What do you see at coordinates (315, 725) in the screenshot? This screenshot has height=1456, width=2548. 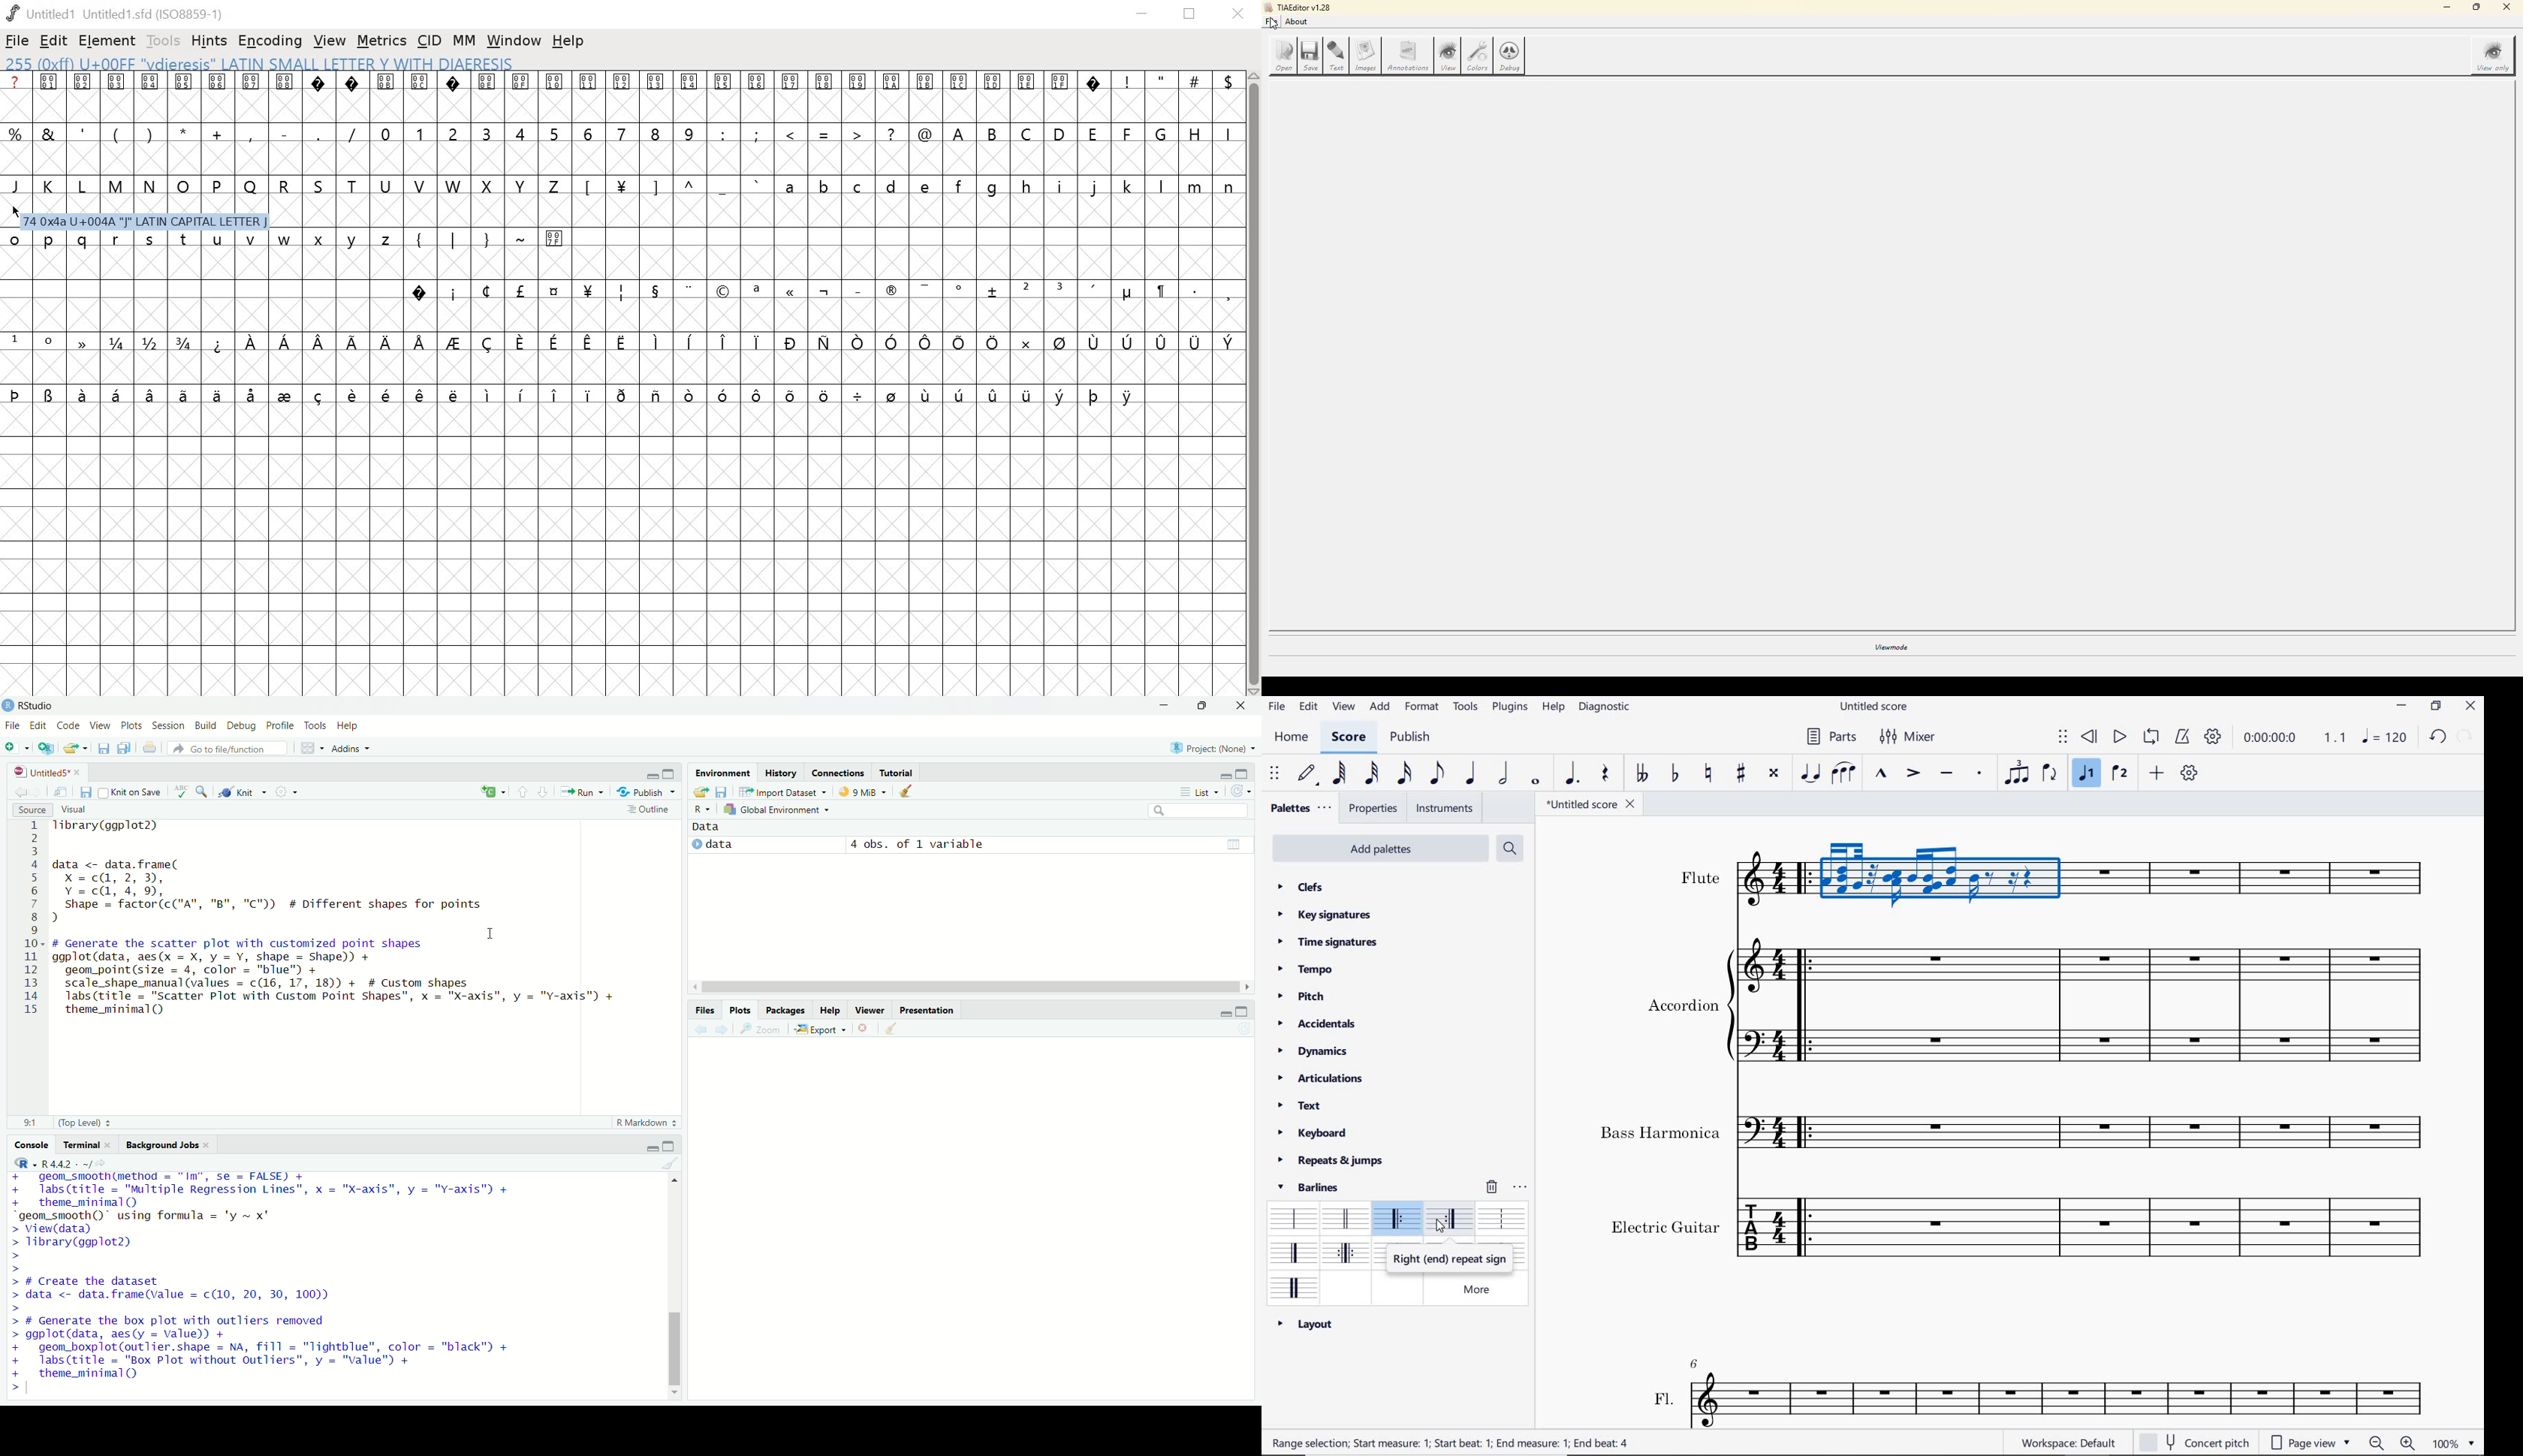 I see `Tools` at bounding box center [315, 725].